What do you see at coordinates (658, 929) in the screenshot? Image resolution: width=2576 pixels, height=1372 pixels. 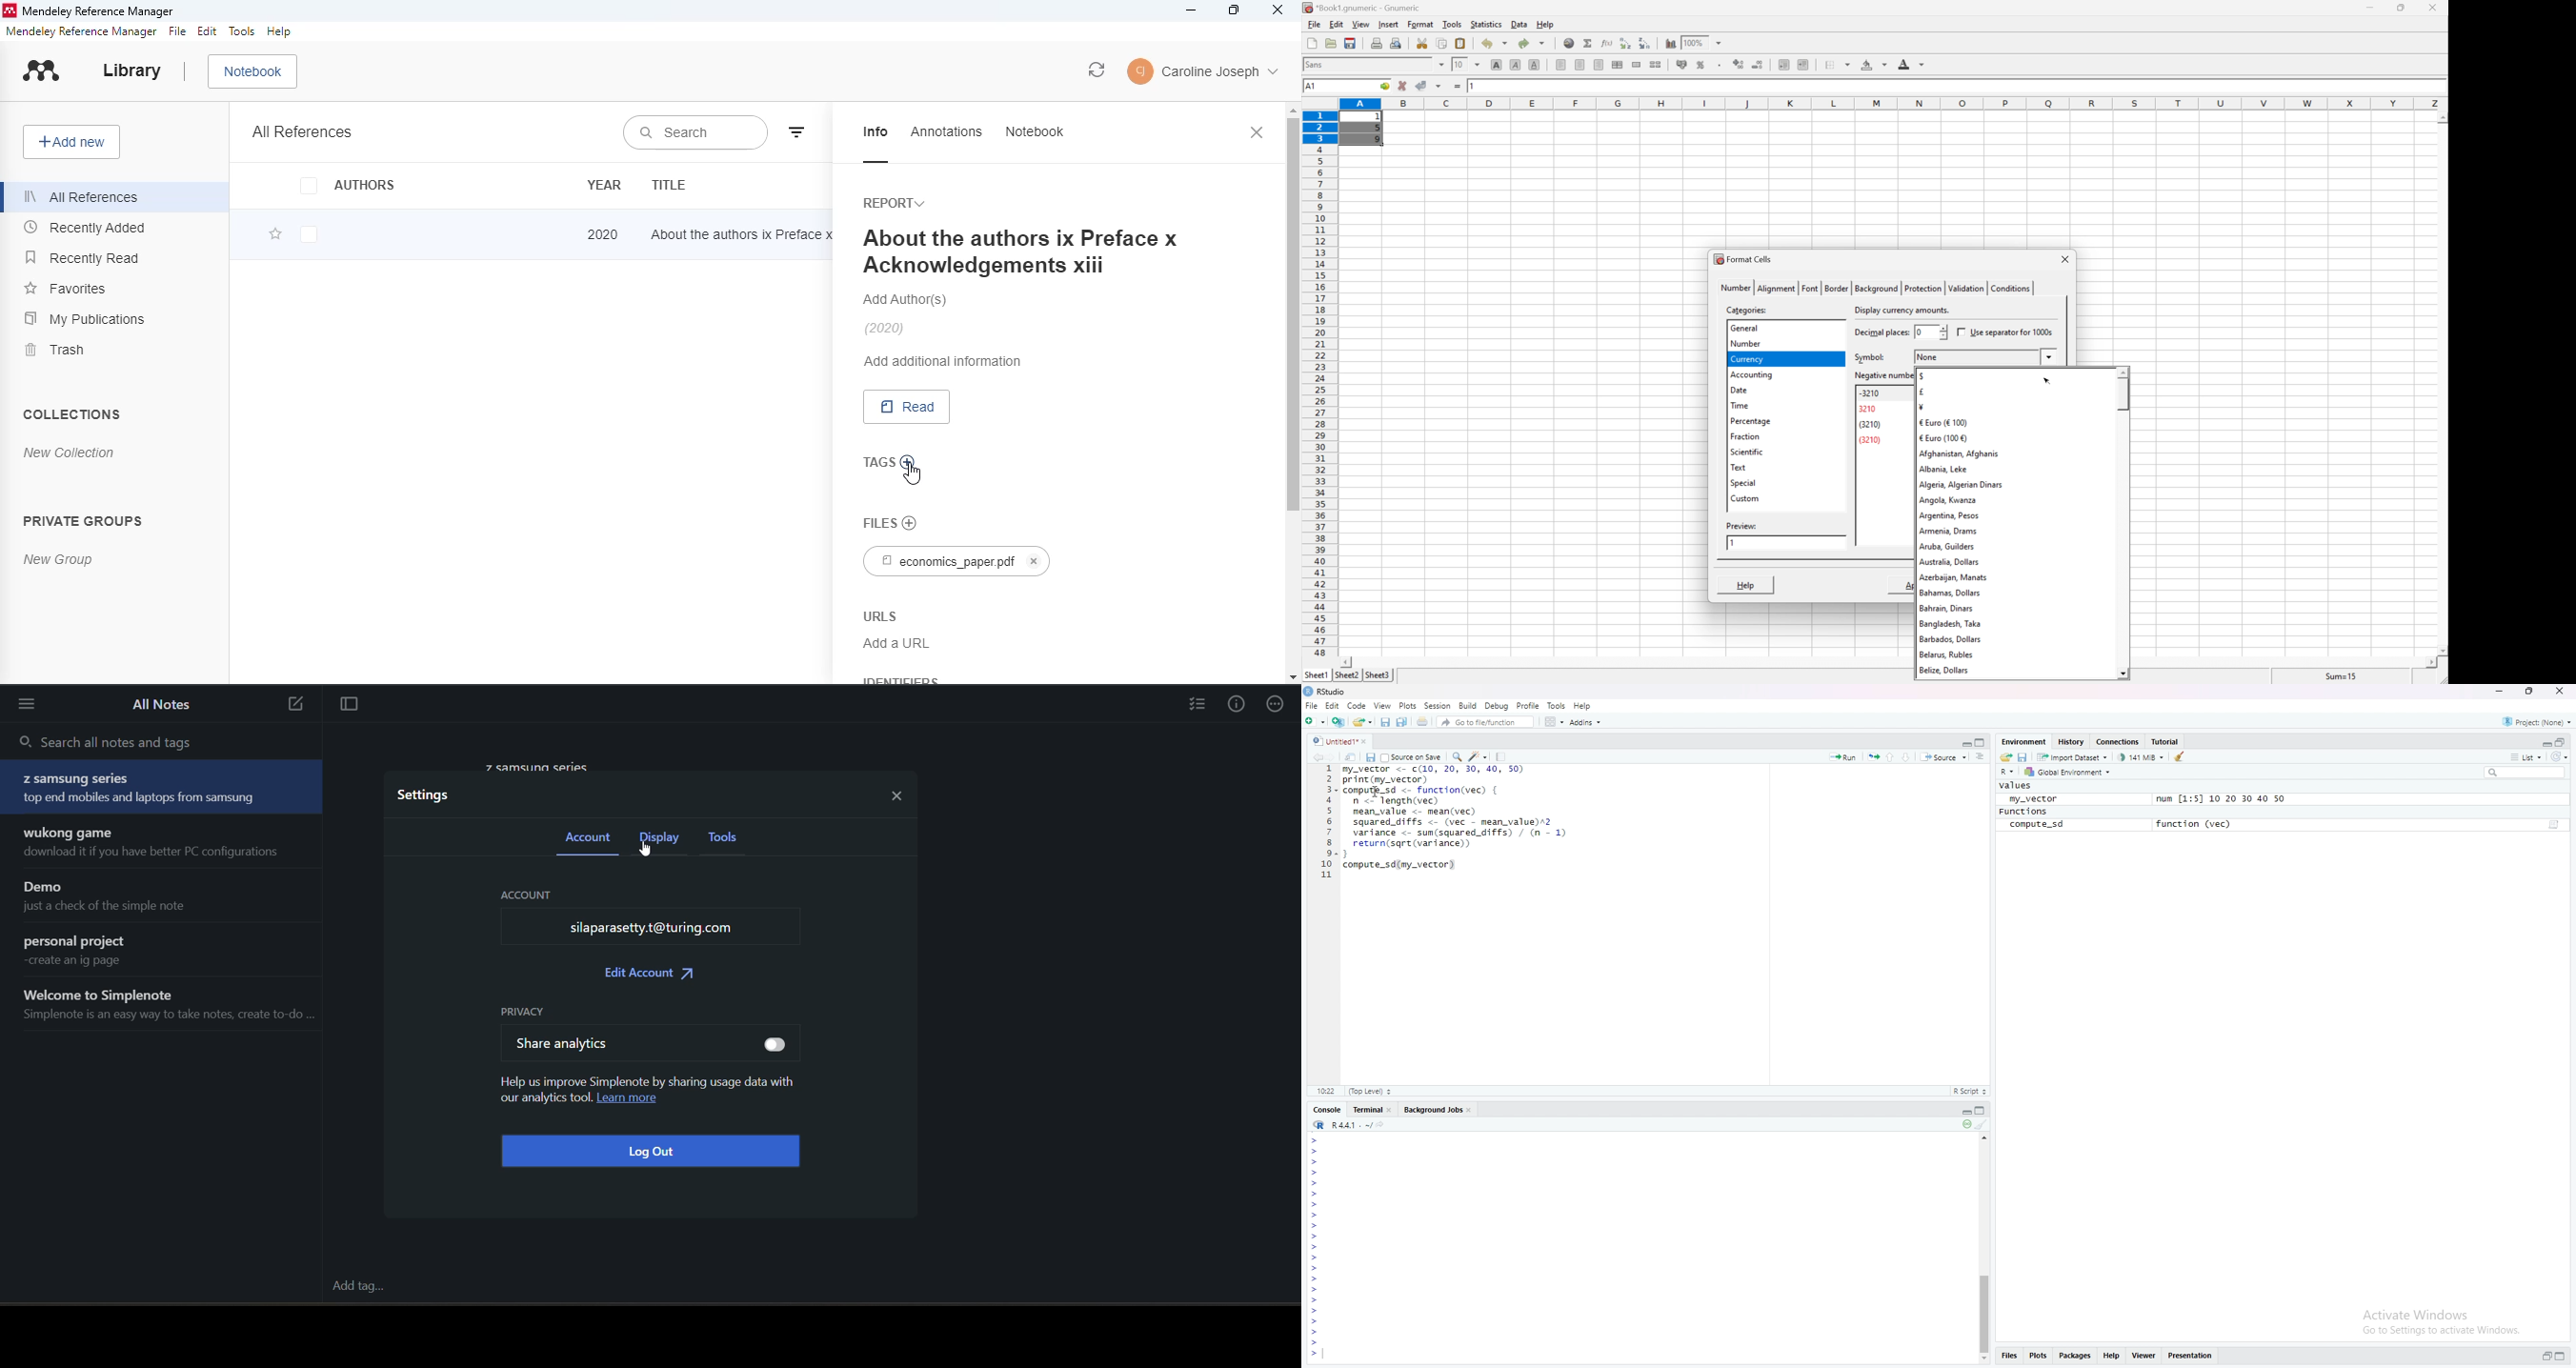 I see `silaparasetty.t@turing.com` at bounding box center [658, 929].